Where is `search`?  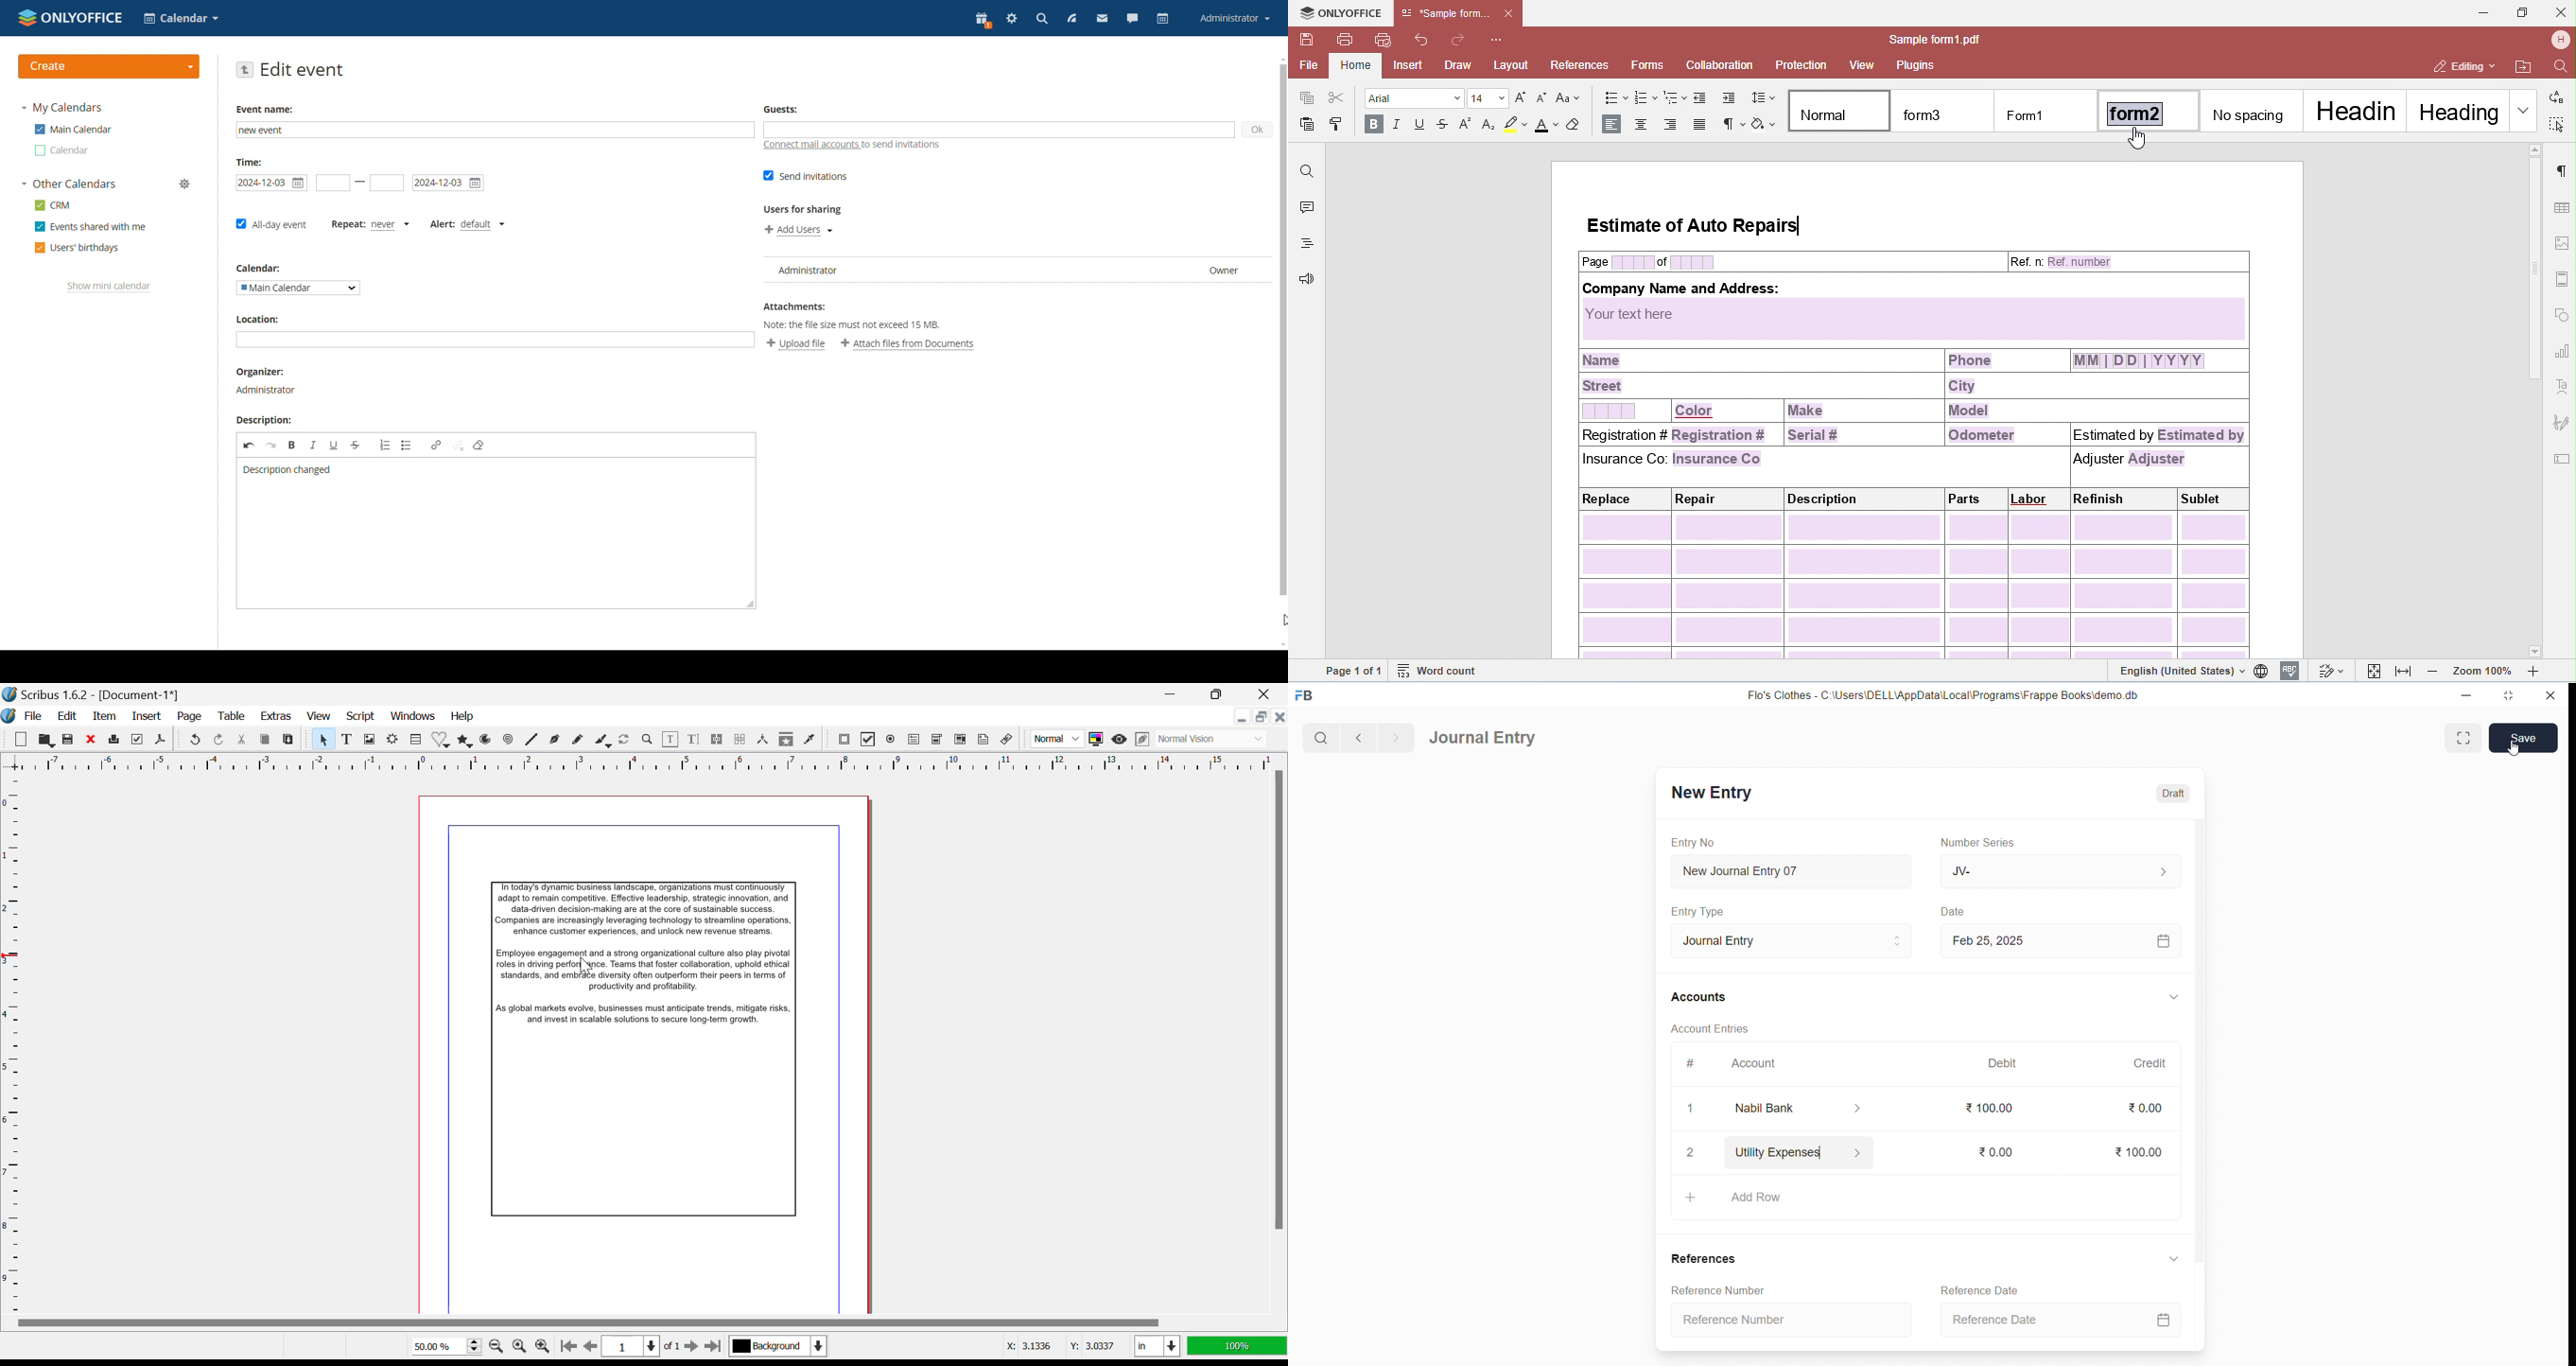 search is located at coordinates (1319, 736).